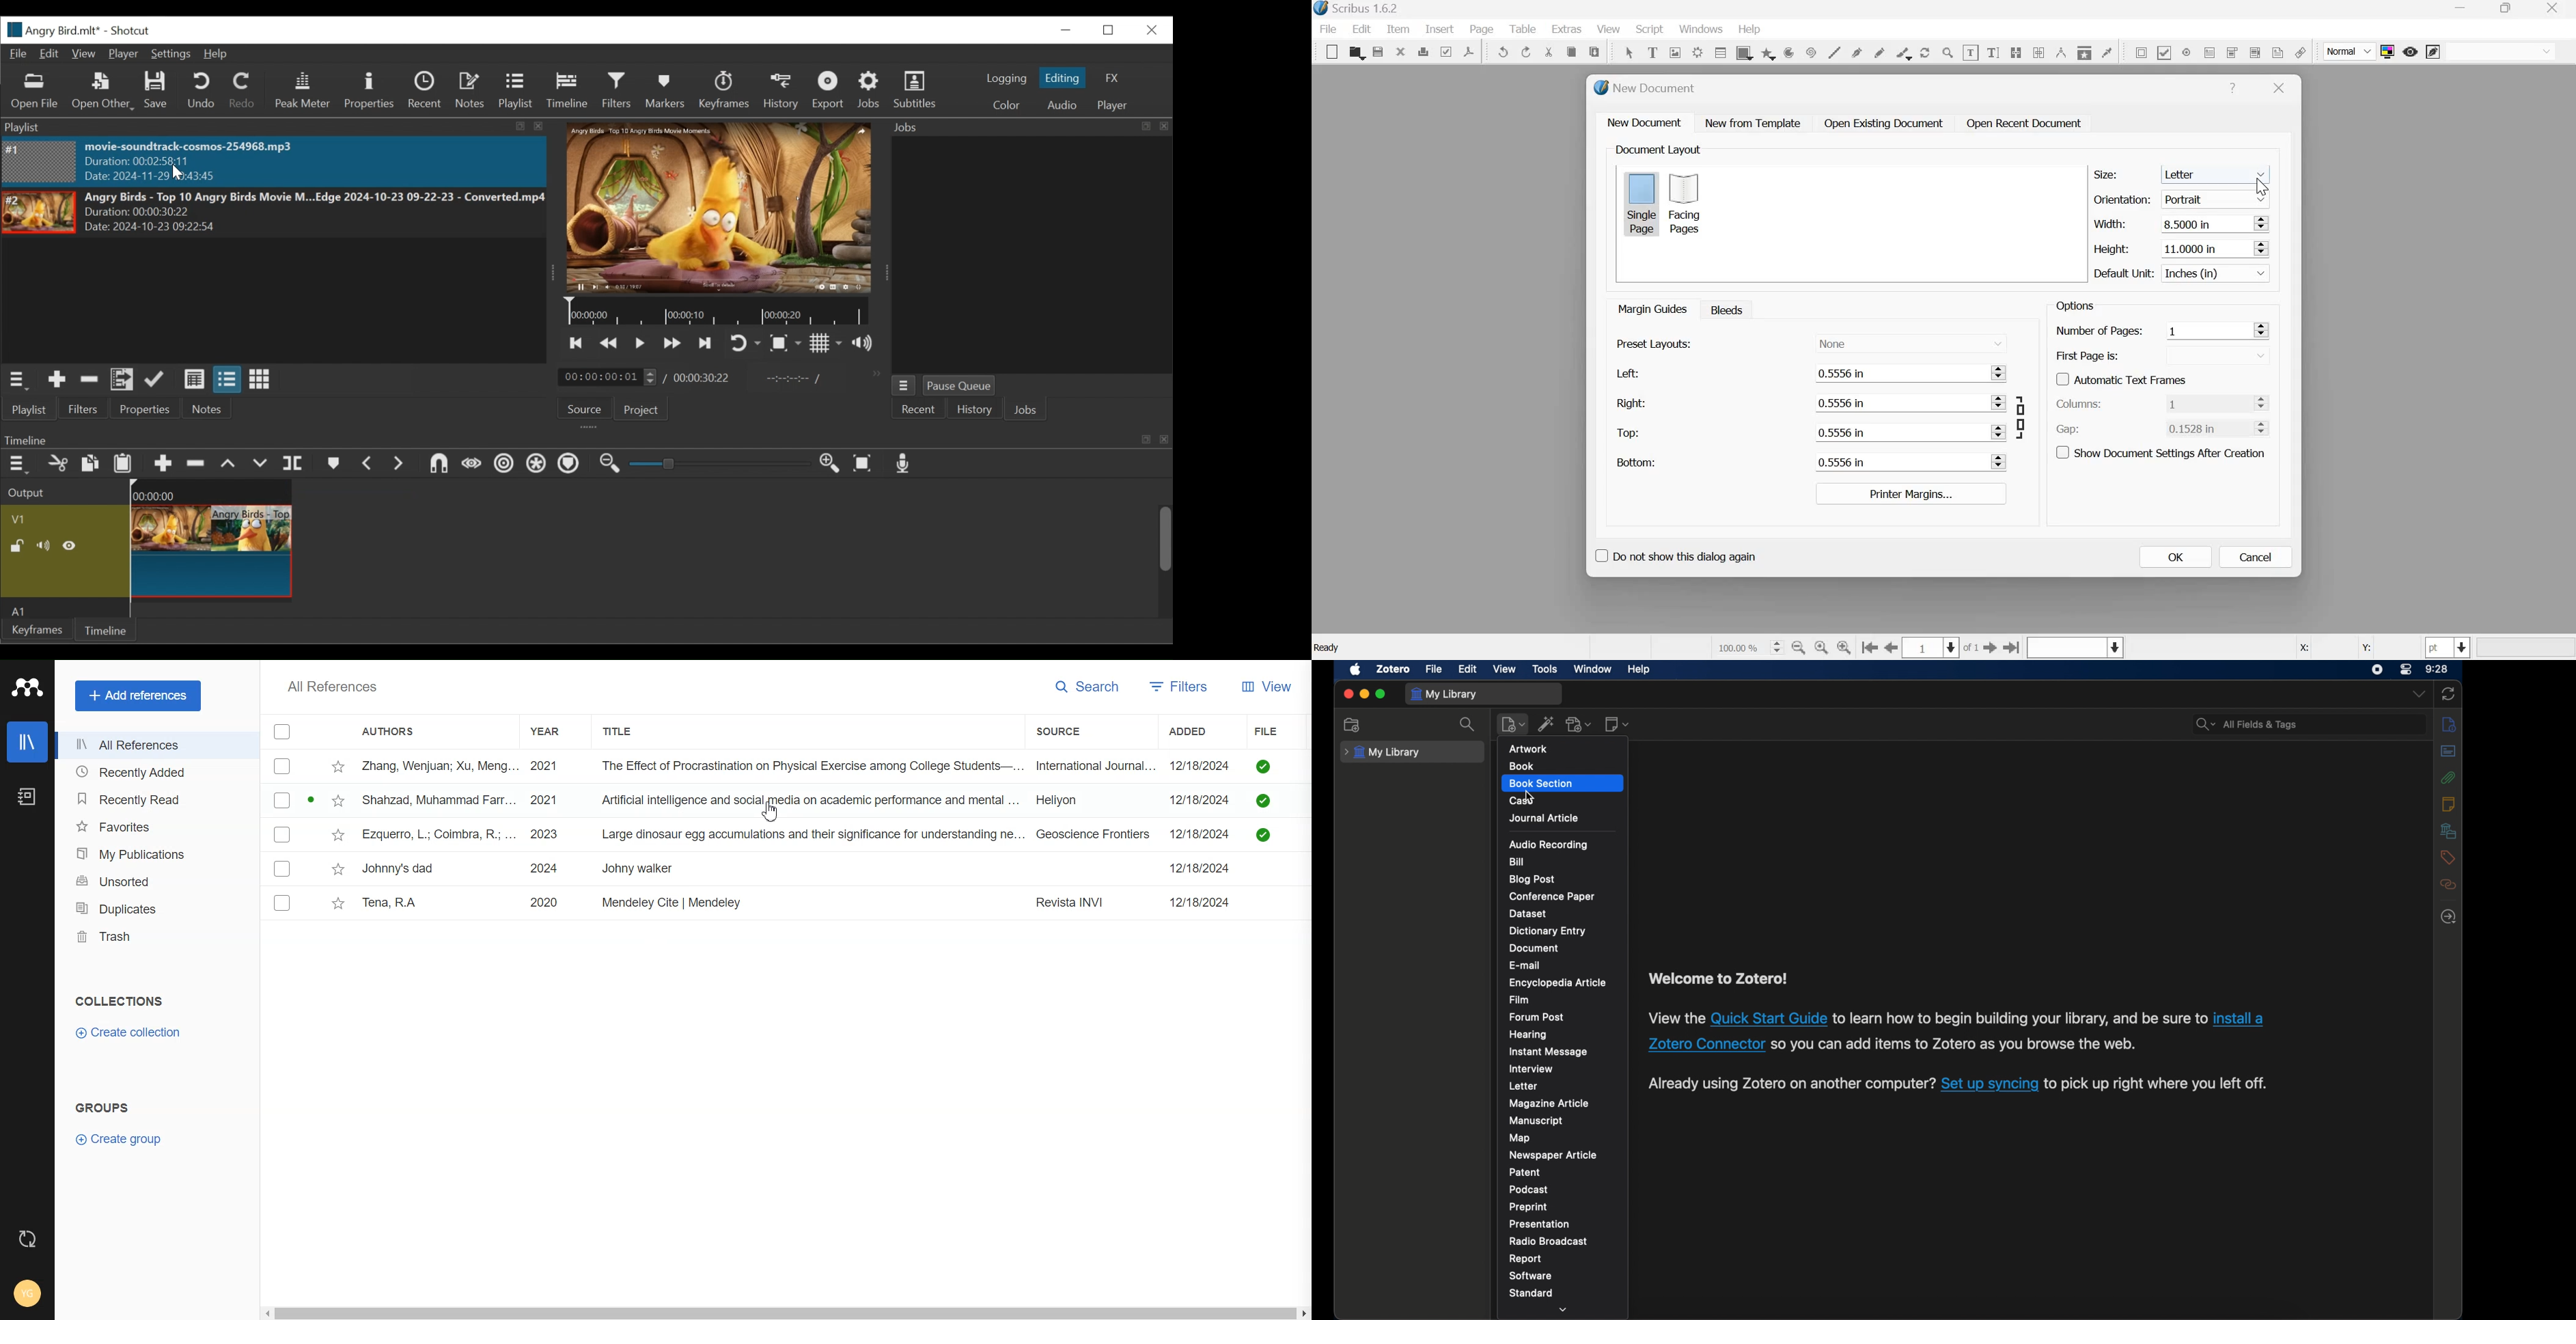 The image size is (2576, 1344). I want to click on PDF list box, so click(2254, 51).